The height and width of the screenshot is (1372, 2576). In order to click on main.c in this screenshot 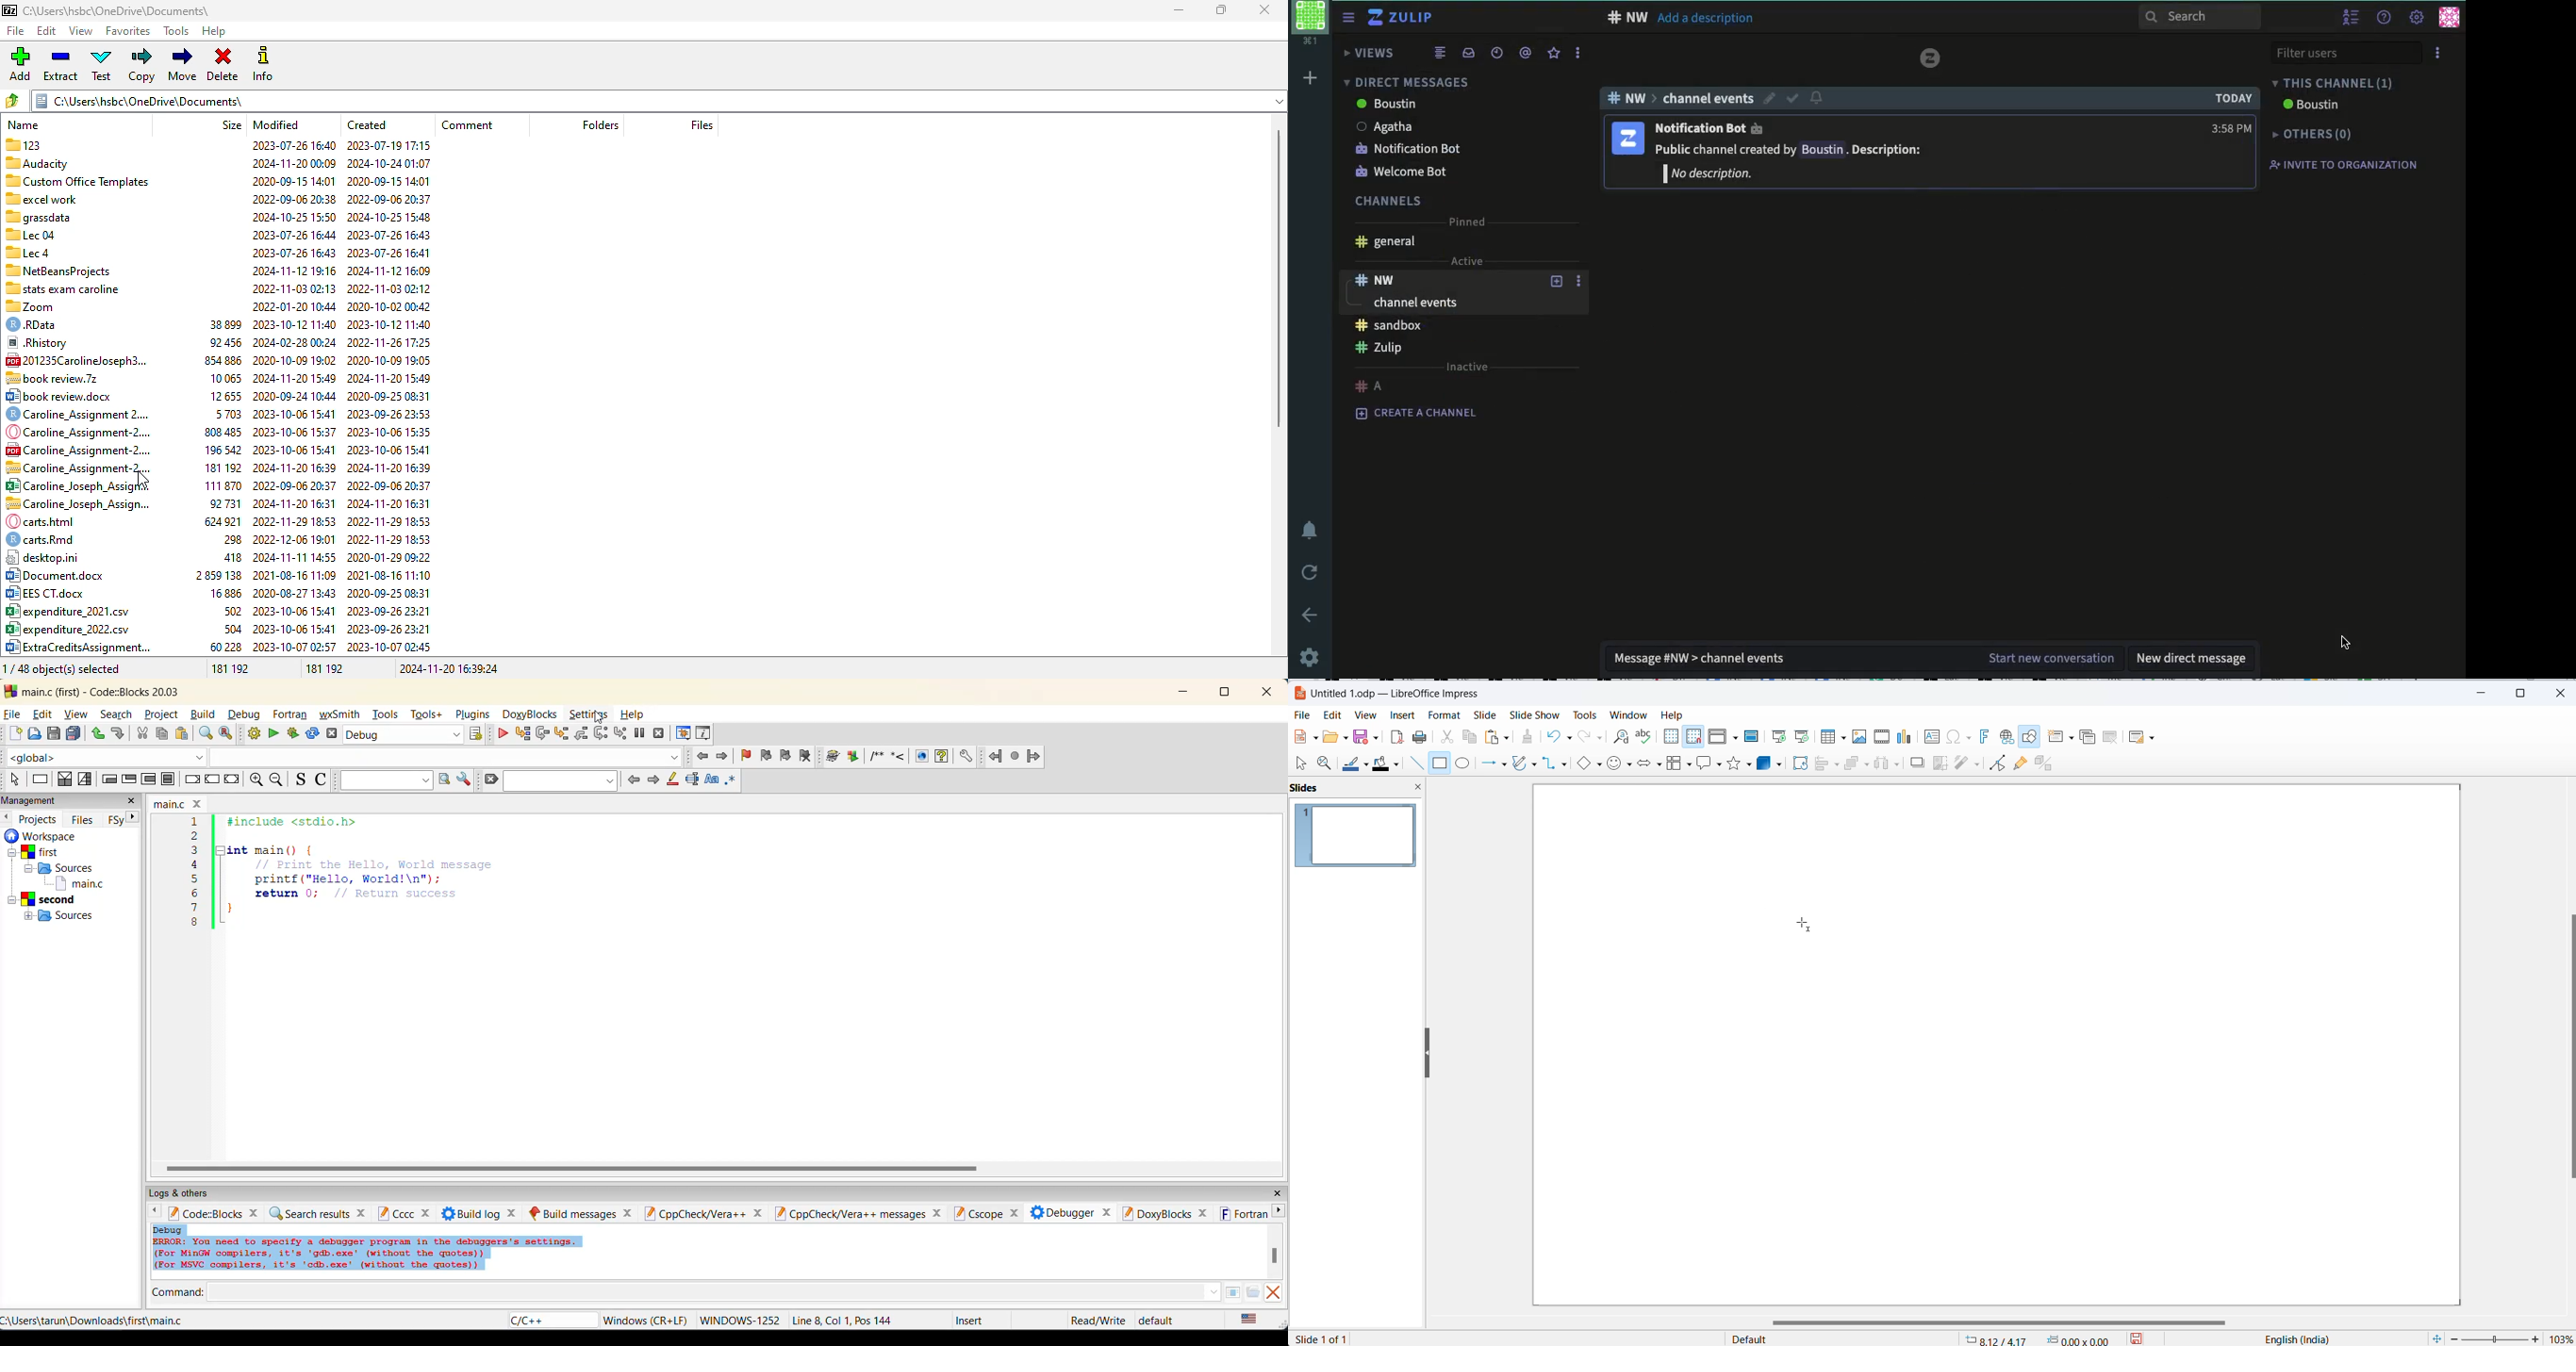, I will do `click(180, 803)`.